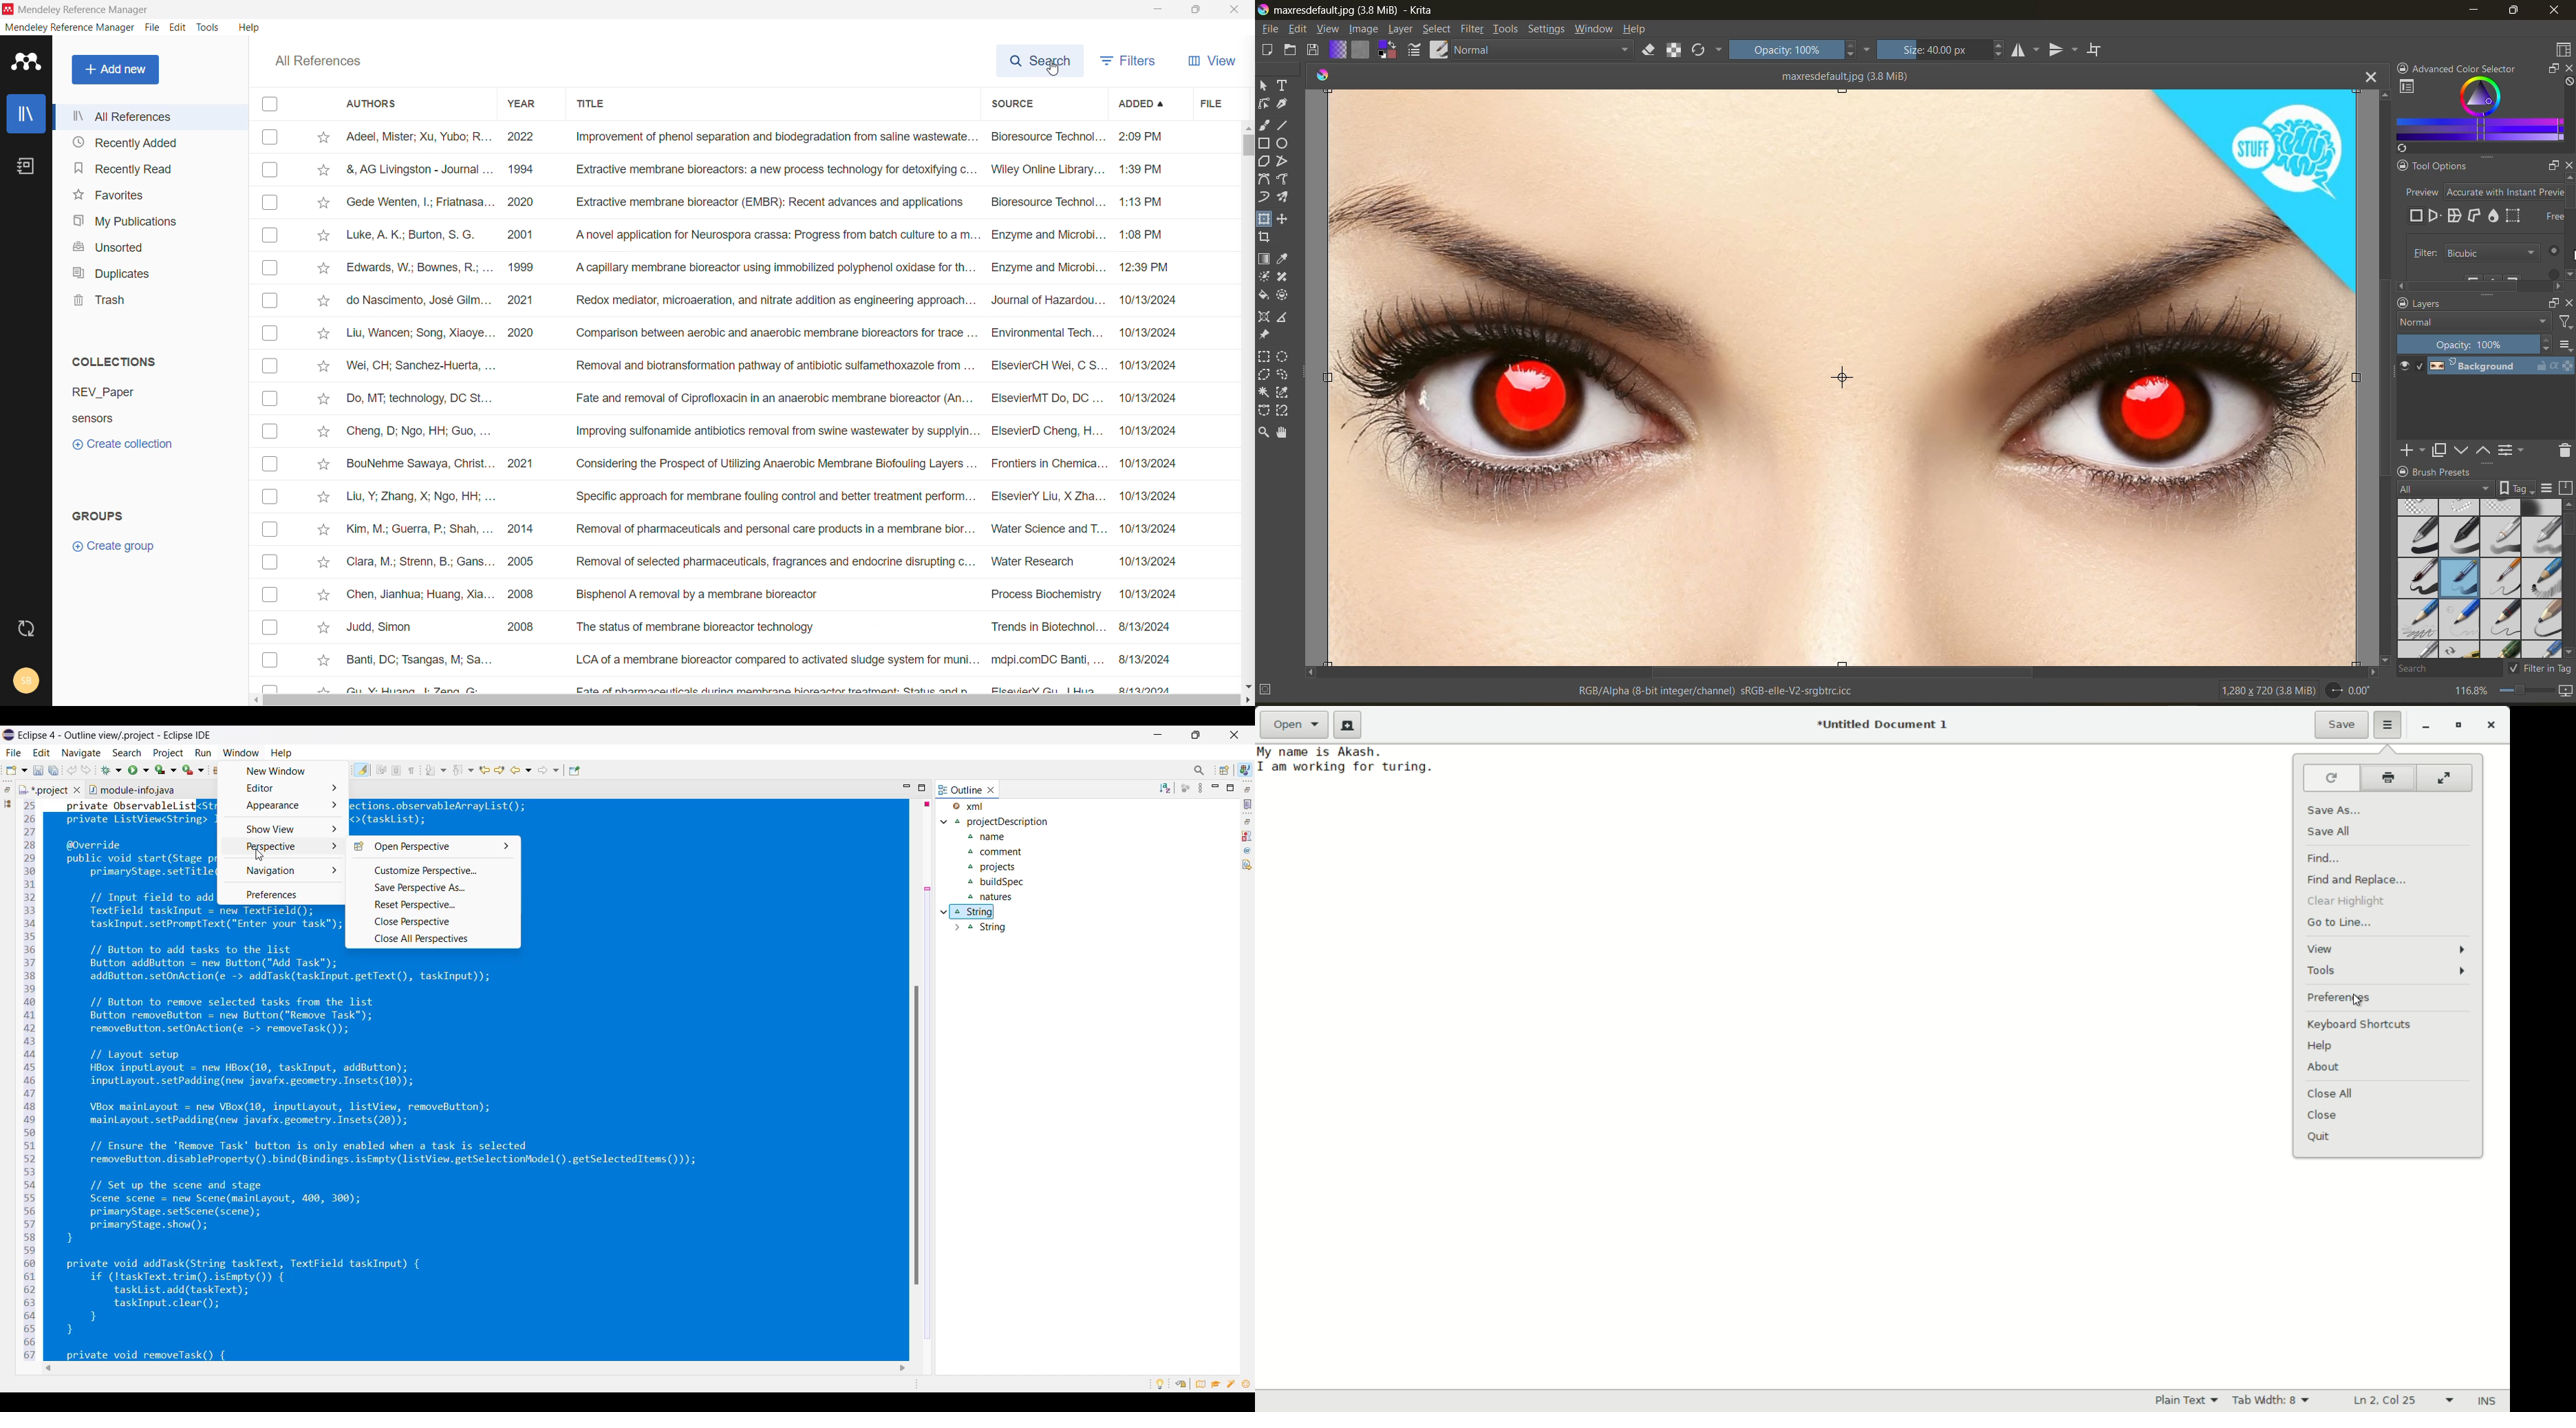 The width and height of the screenshot is (2576, 1428). What do you see at coordinates (2478, 114) in the screenshot?
I see `advanced color selector` at bounding box center [2478, 114].